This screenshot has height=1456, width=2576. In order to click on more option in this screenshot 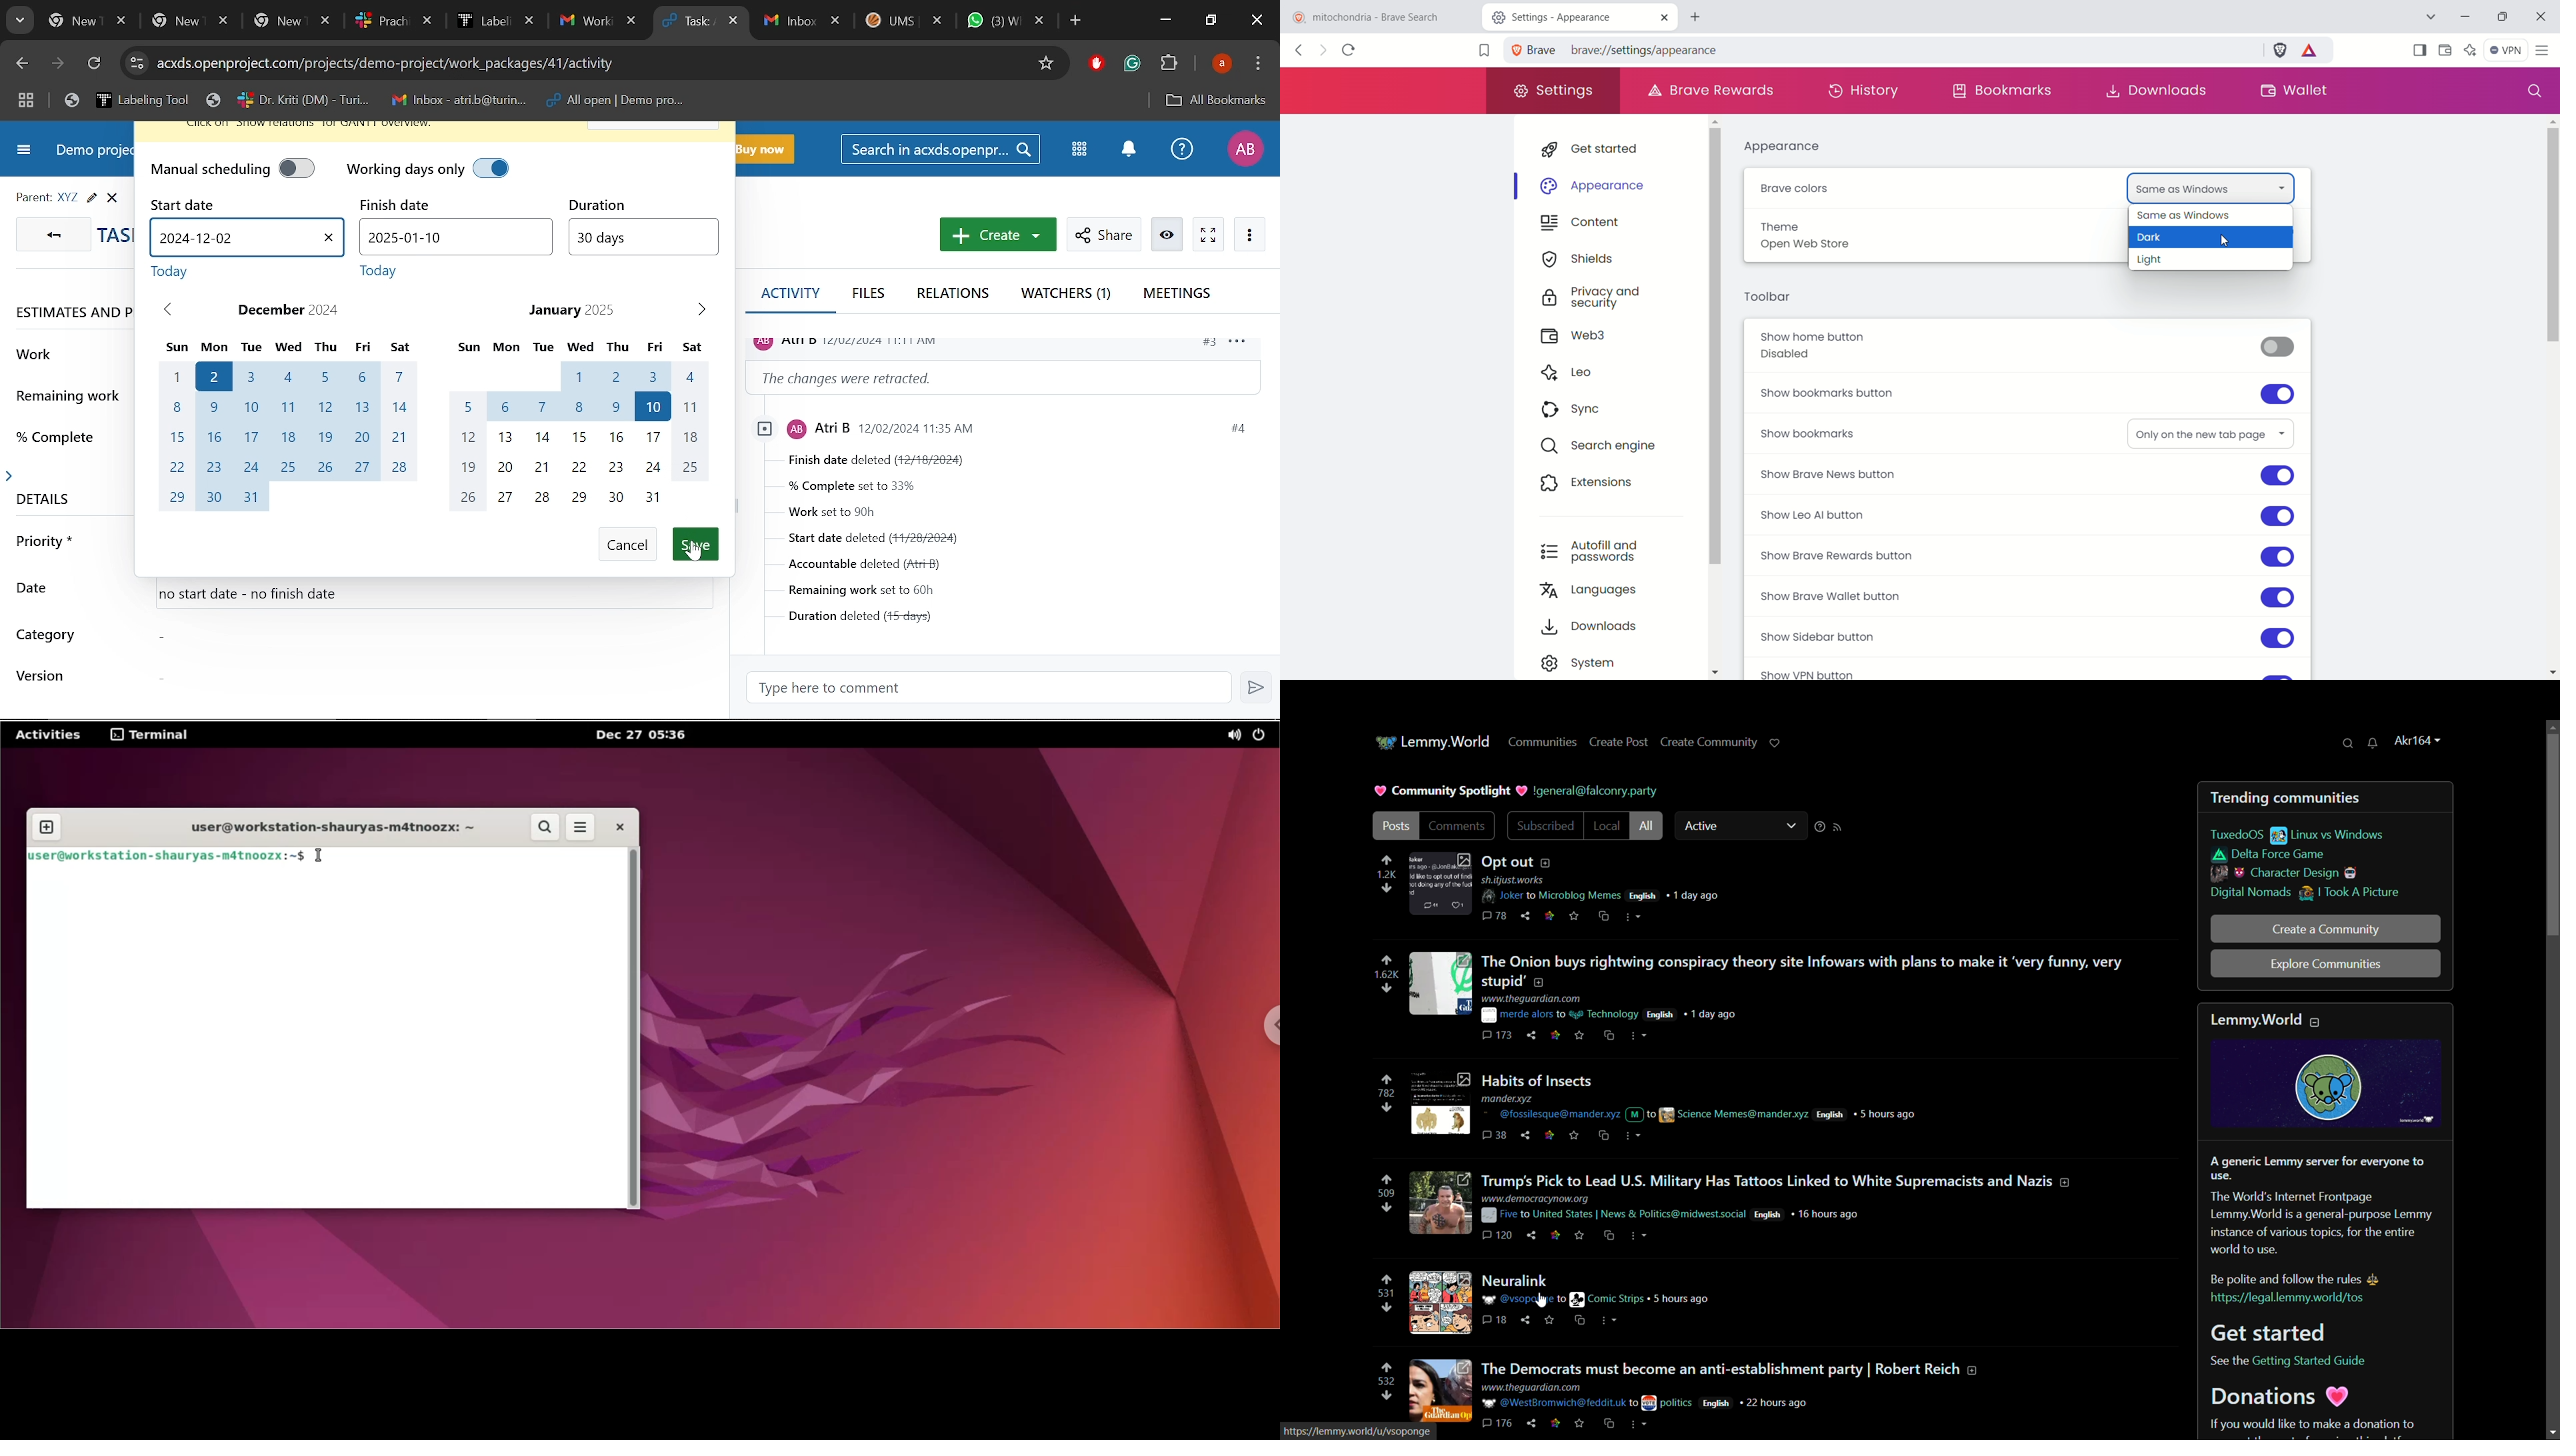, I will do `click(582, 830)`.